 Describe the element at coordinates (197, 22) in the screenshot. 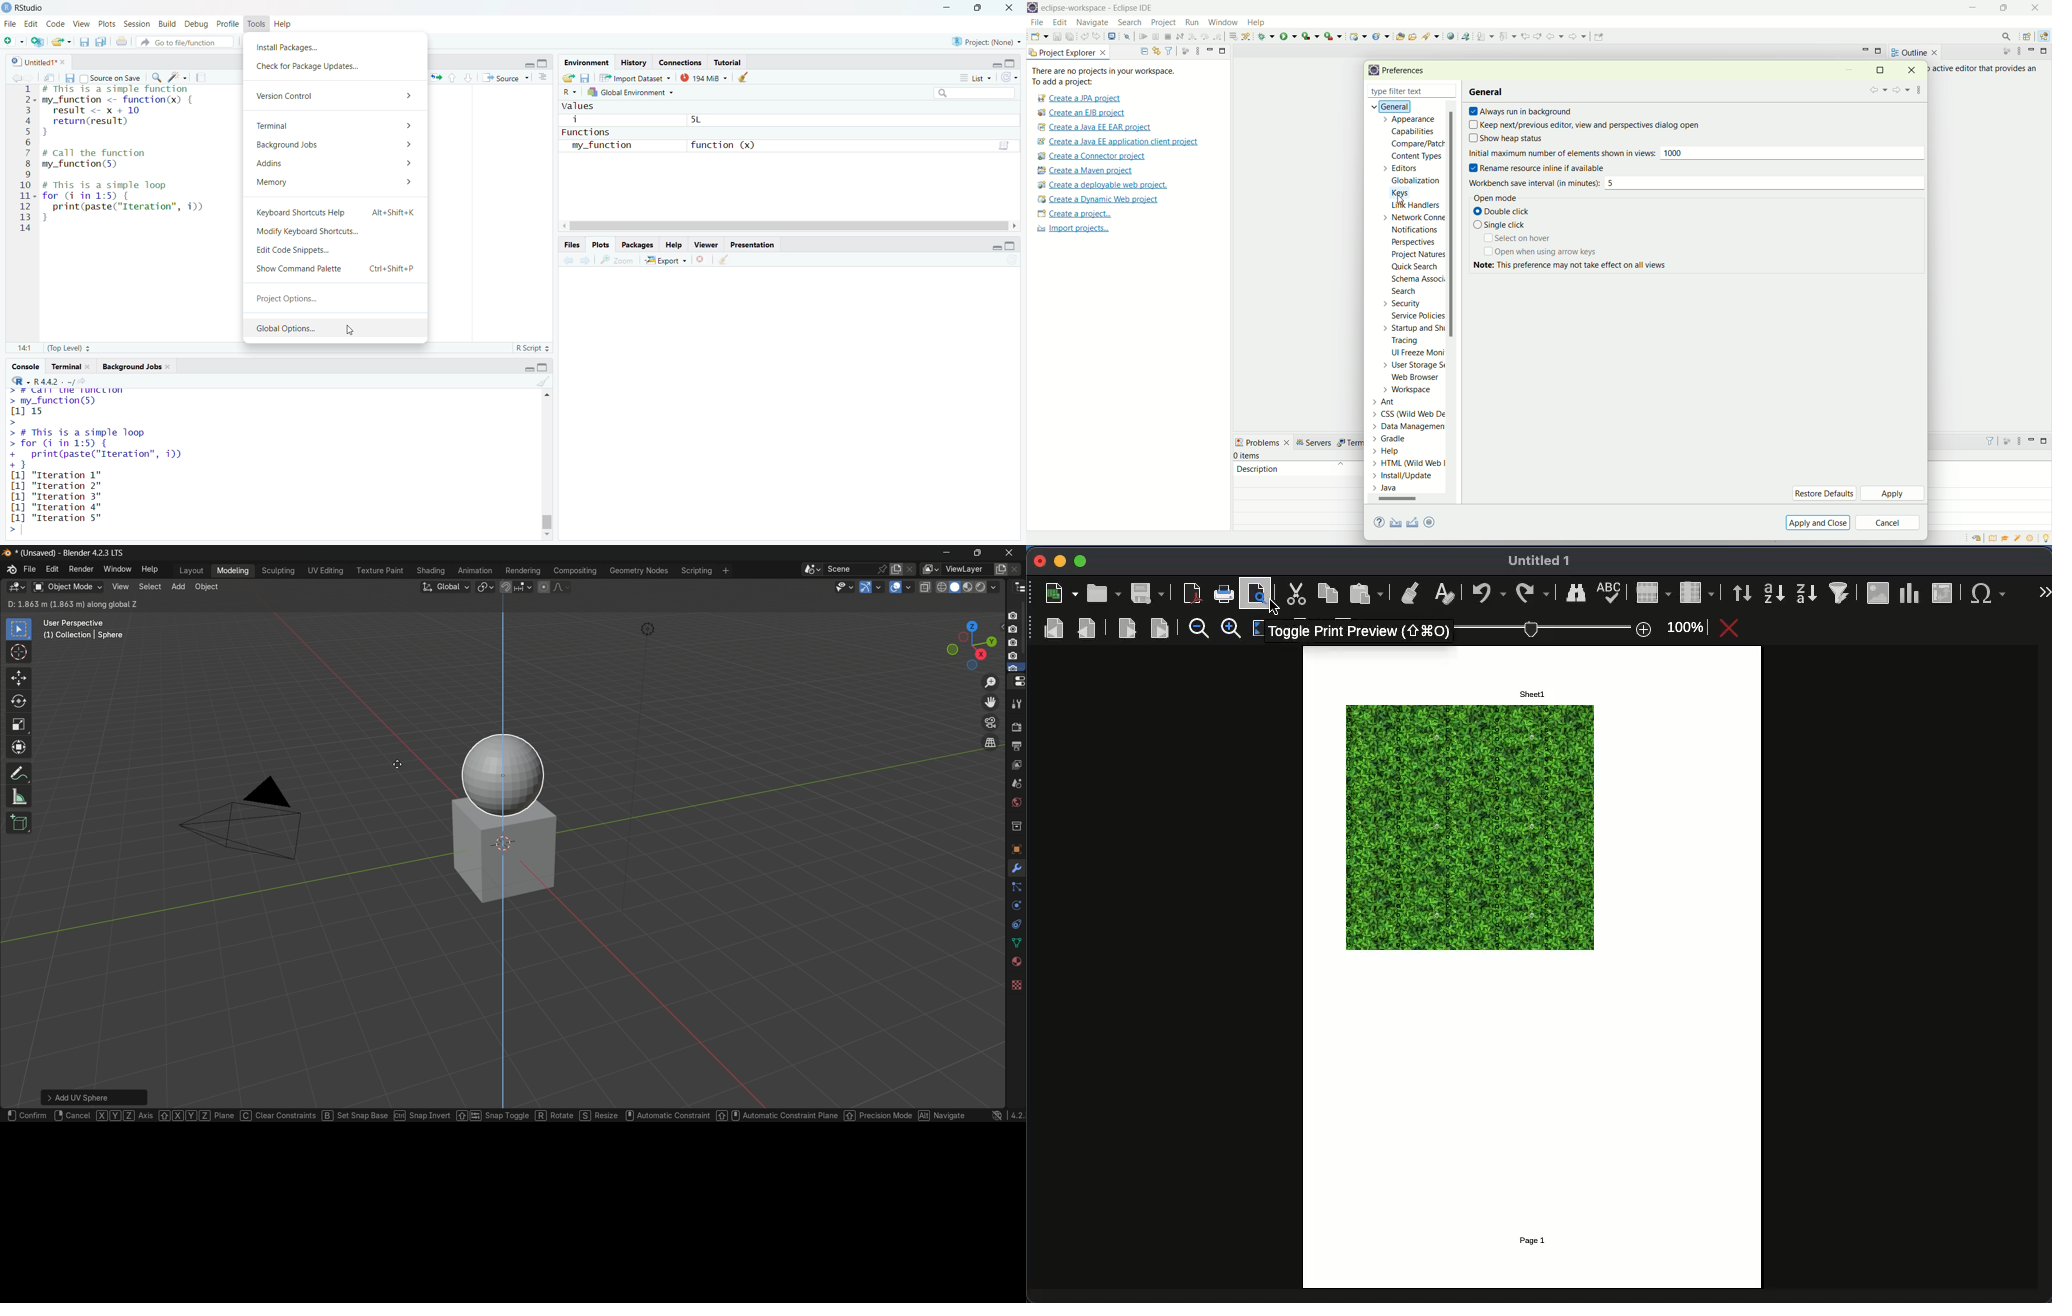

I see `debug` at that location.